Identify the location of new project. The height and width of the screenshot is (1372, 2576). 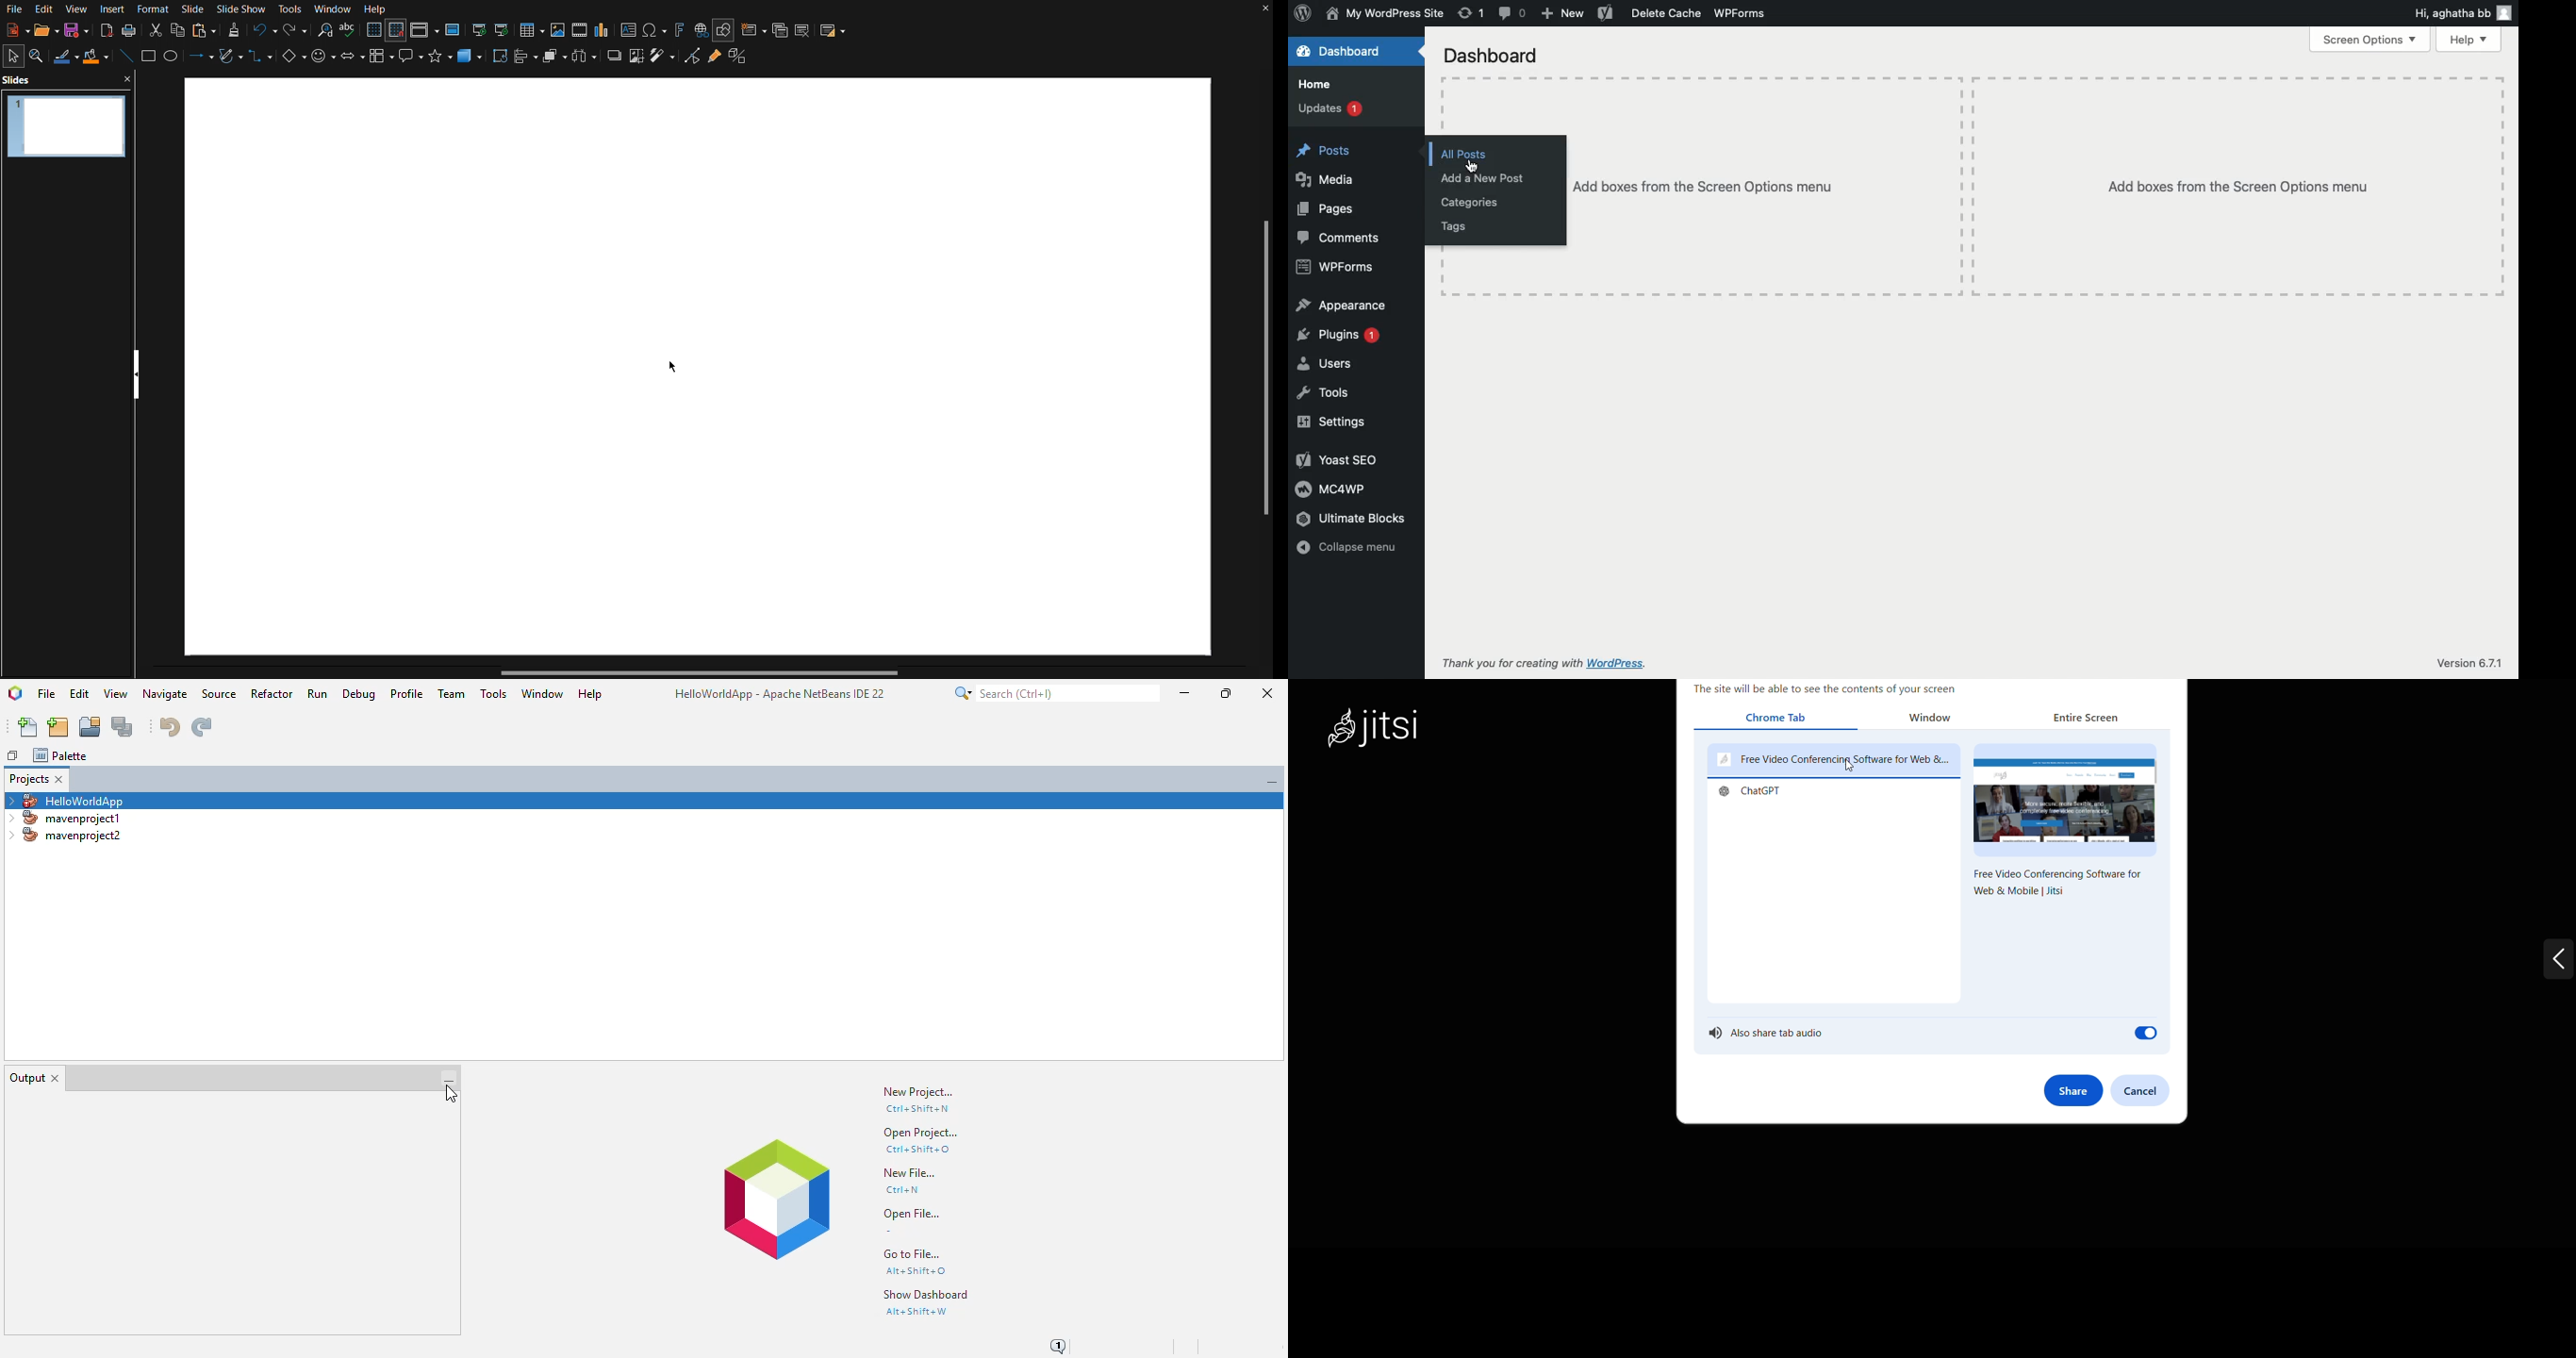
(916, 1092).